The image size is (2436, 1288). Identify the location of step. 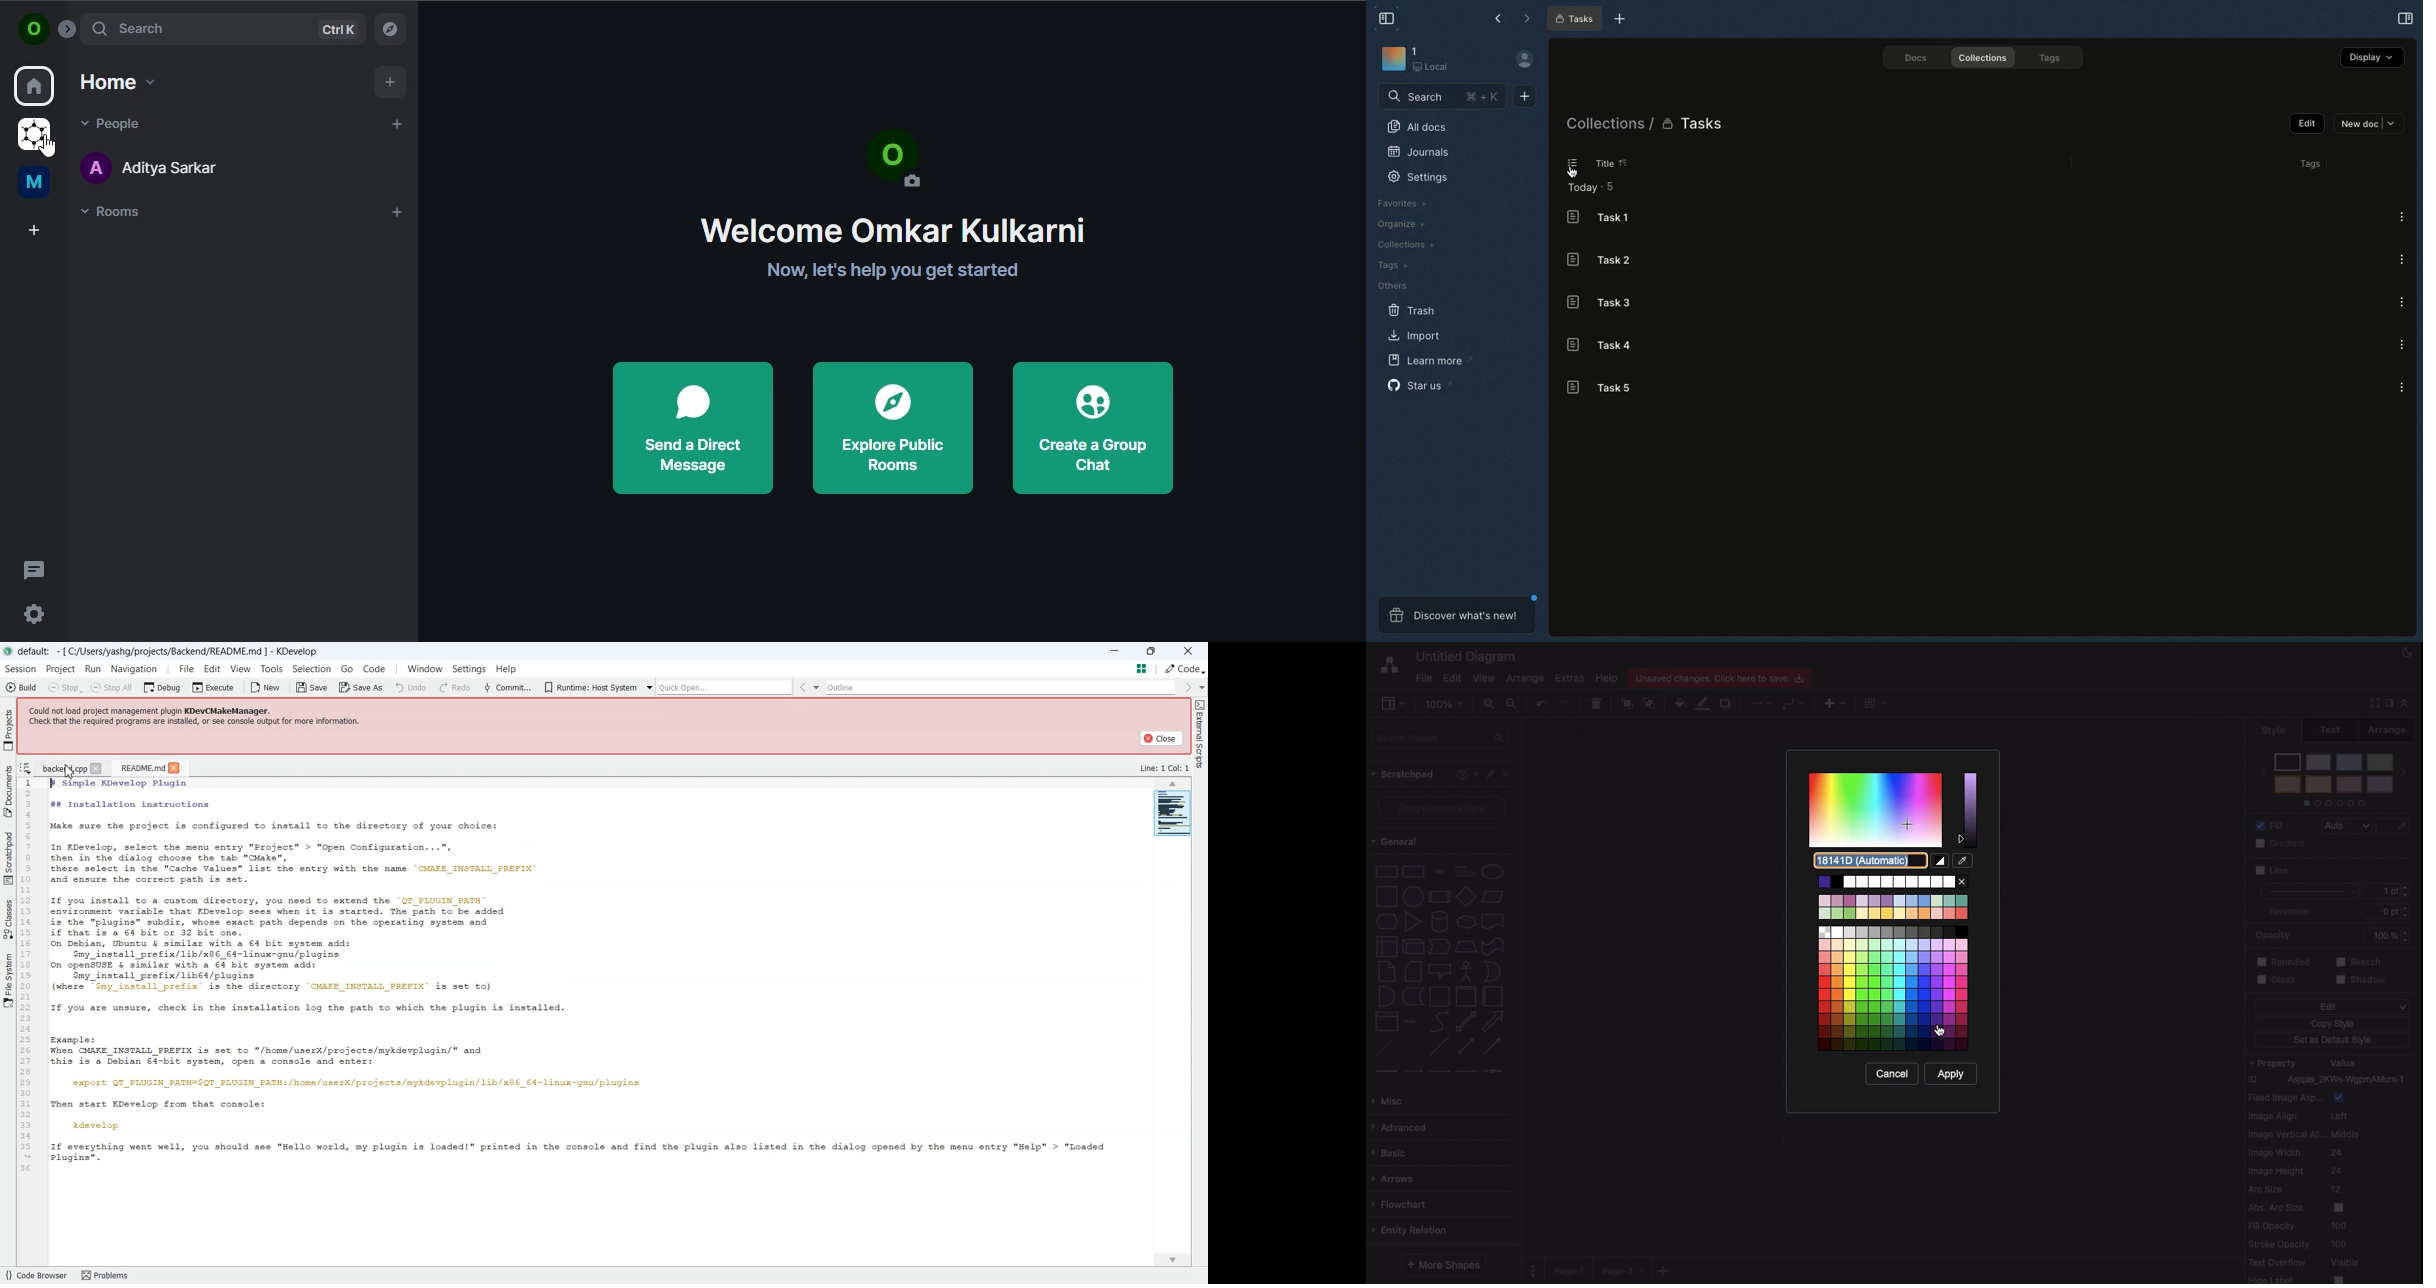
(1438, 945).